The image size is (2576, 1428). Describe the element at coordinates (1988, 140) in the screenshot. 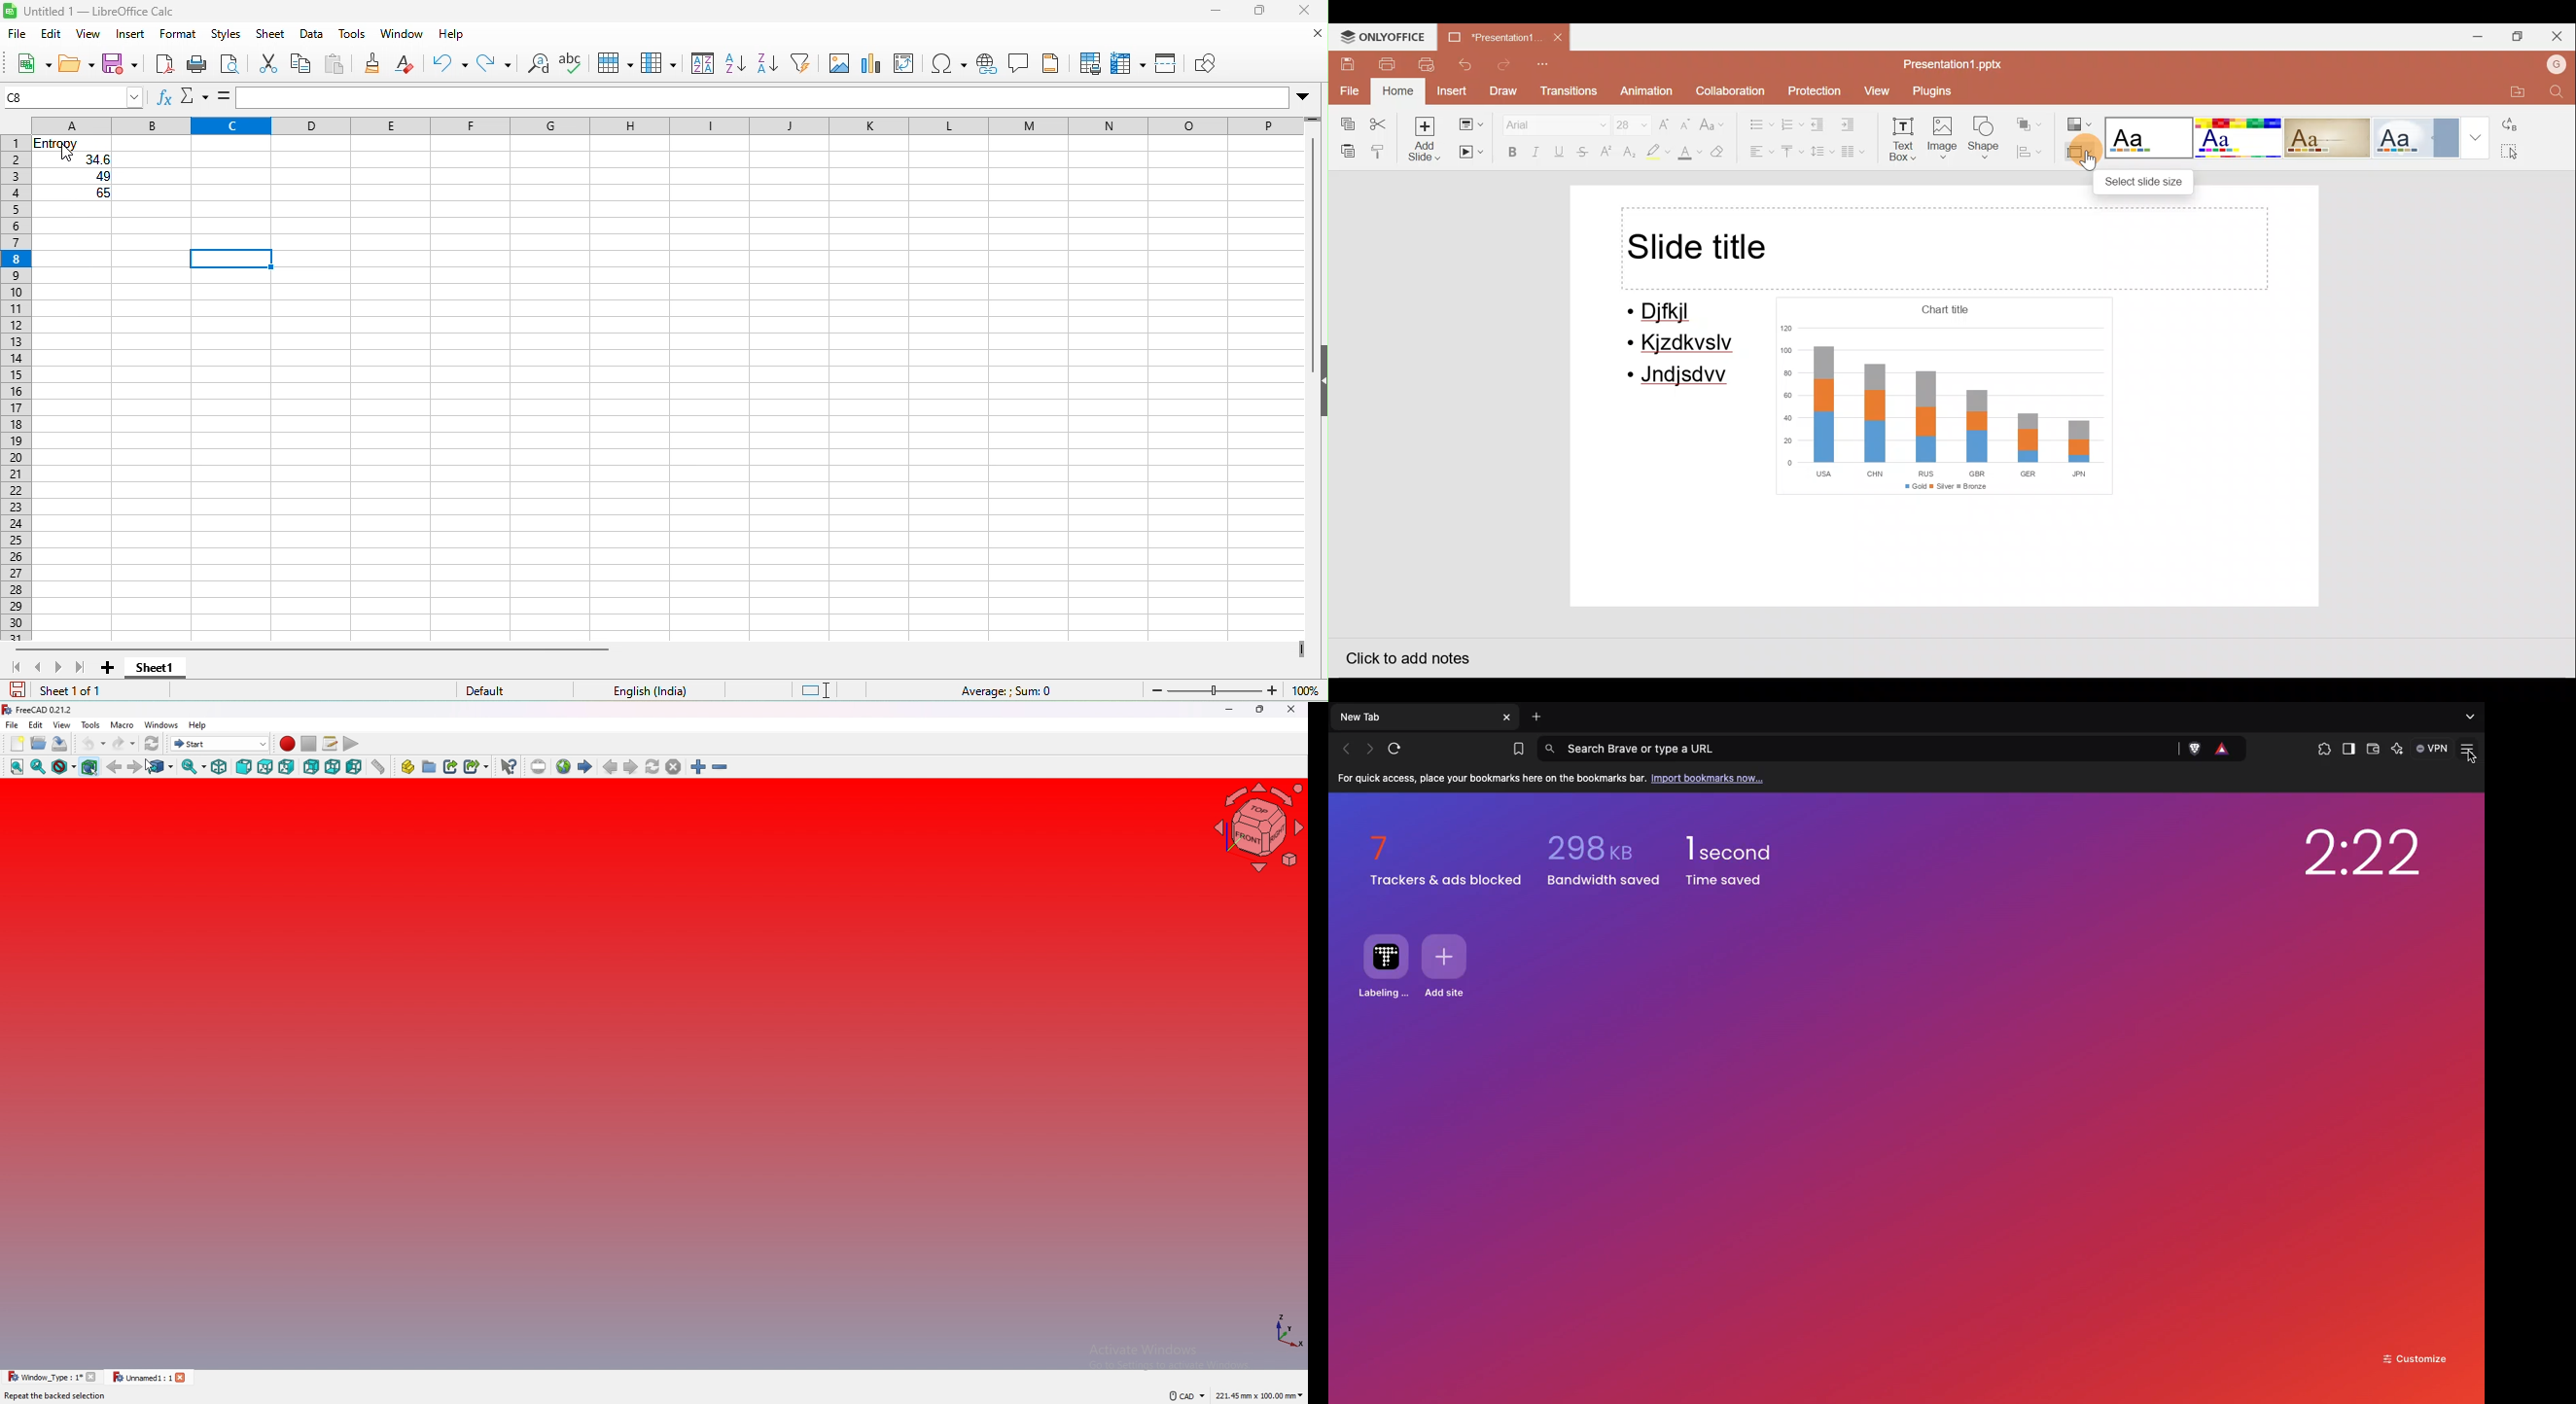

I see `Shape` at that location.